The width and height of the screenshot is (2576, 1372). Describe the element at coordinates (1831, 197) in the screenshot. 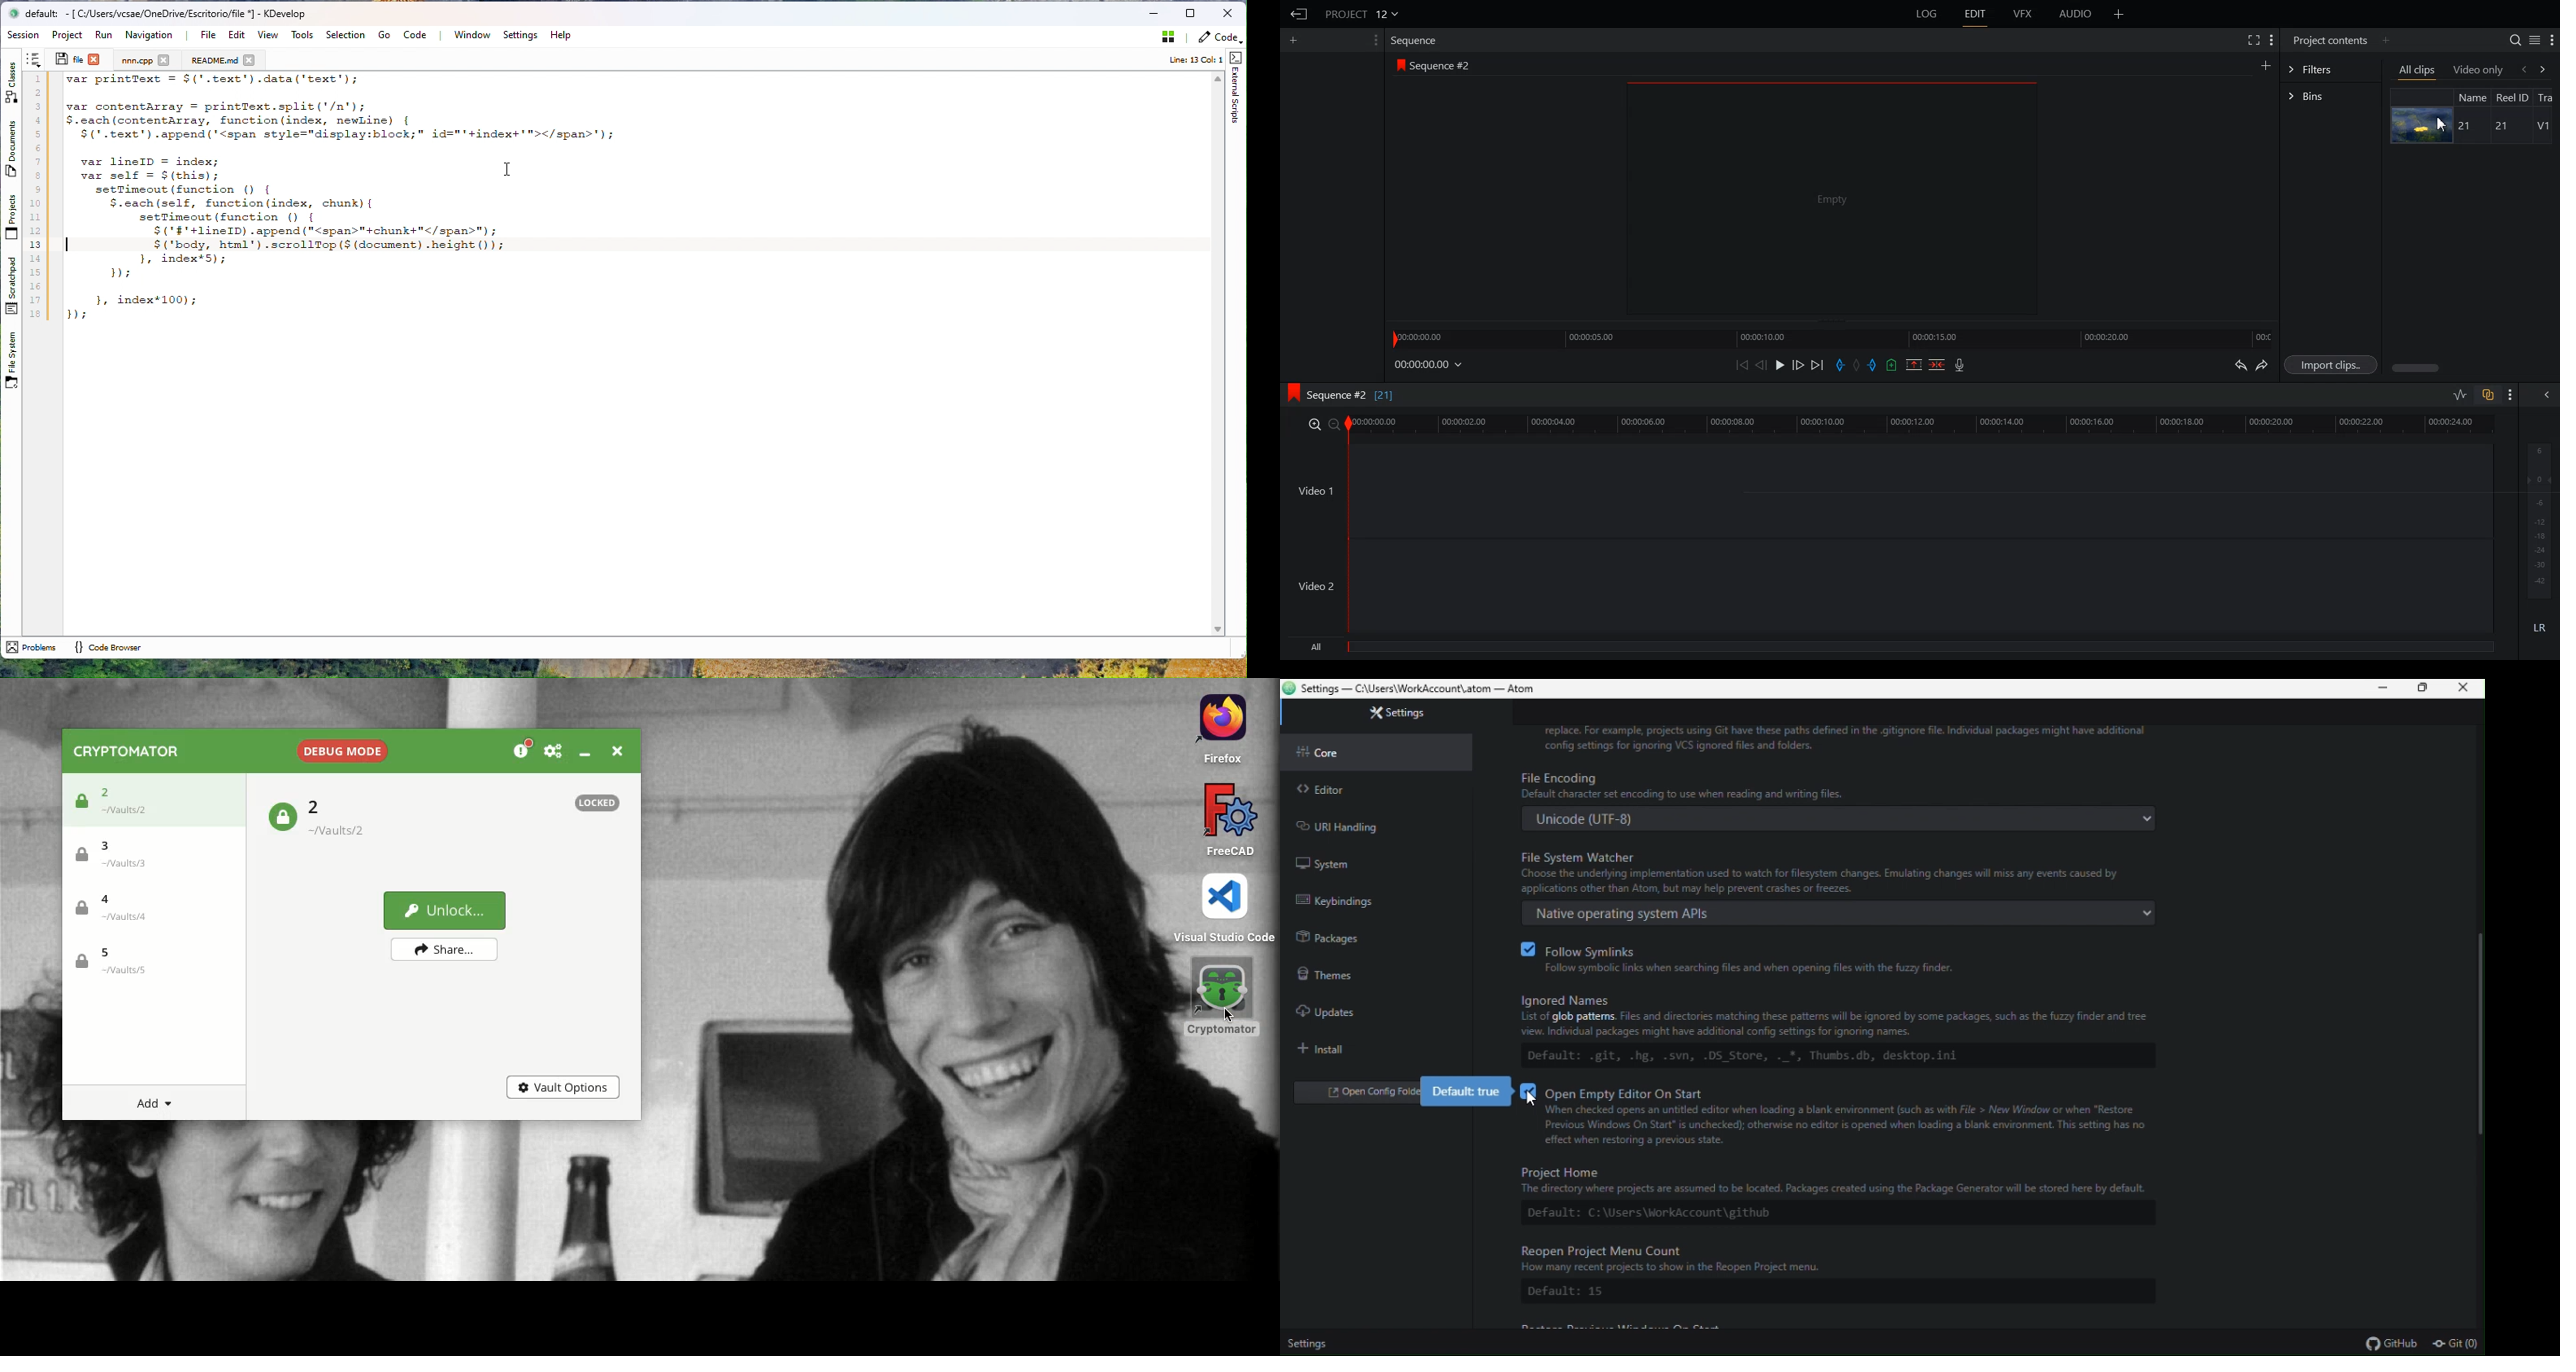

I see `File Preview` at that location.